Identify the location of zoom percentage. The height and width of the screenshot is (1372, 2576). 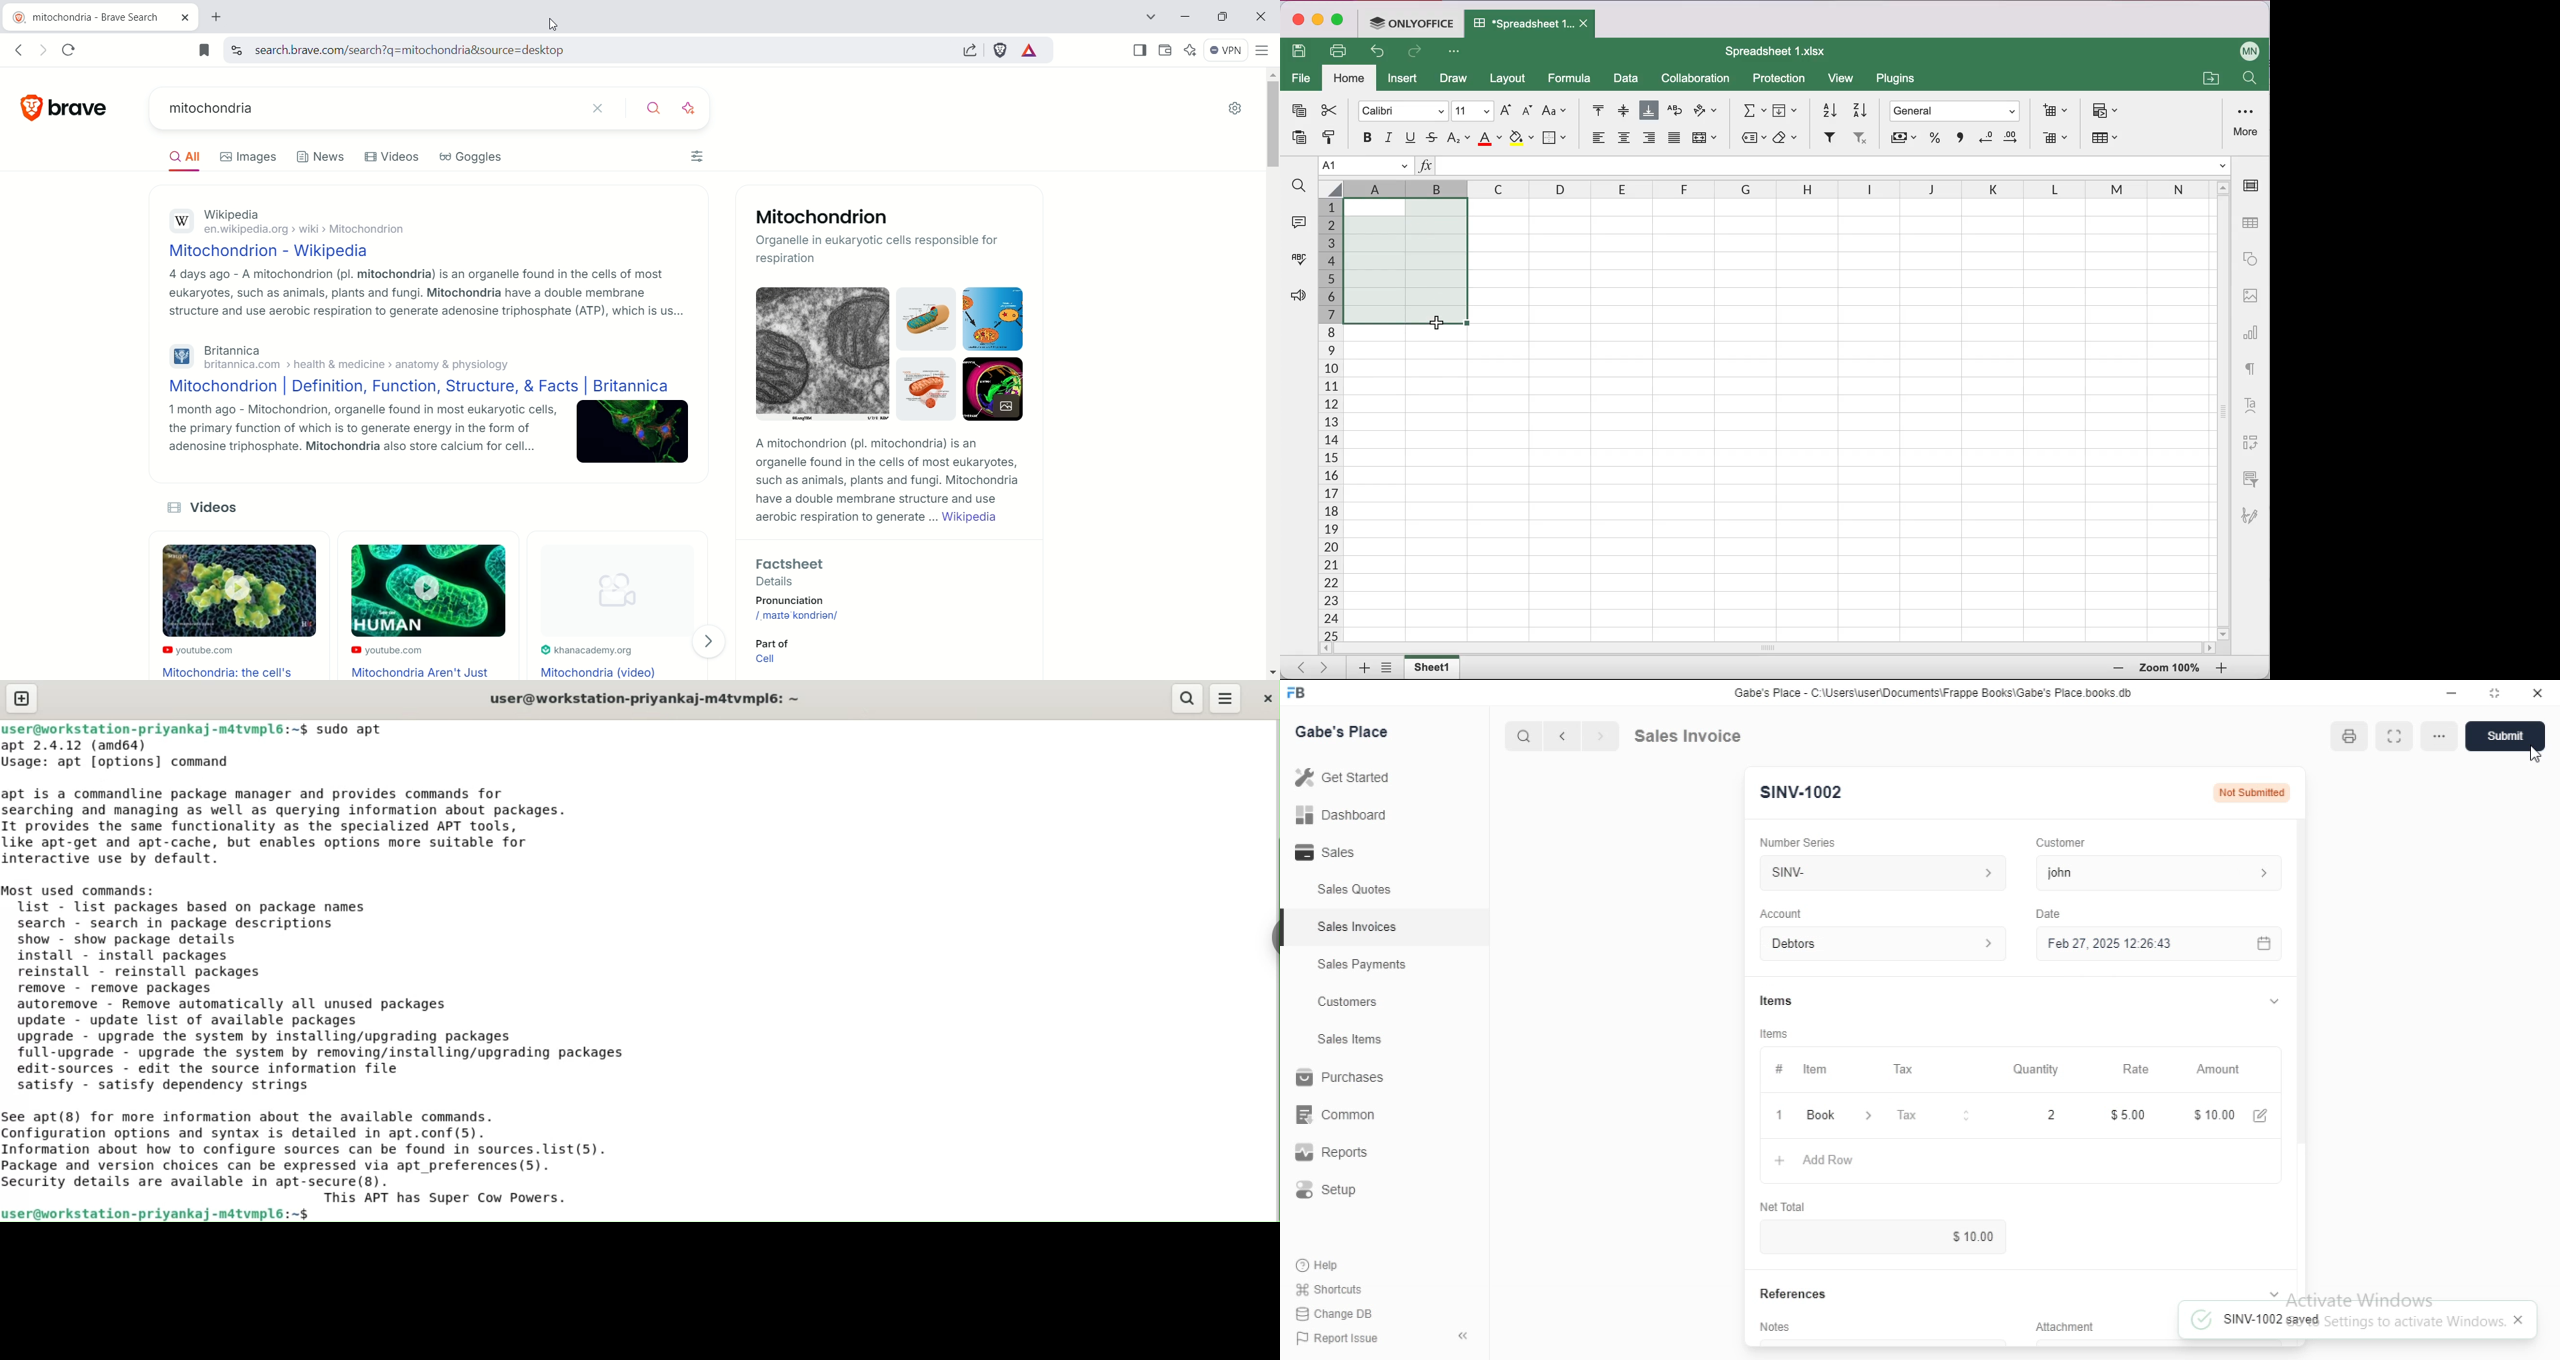
(2170, 669).